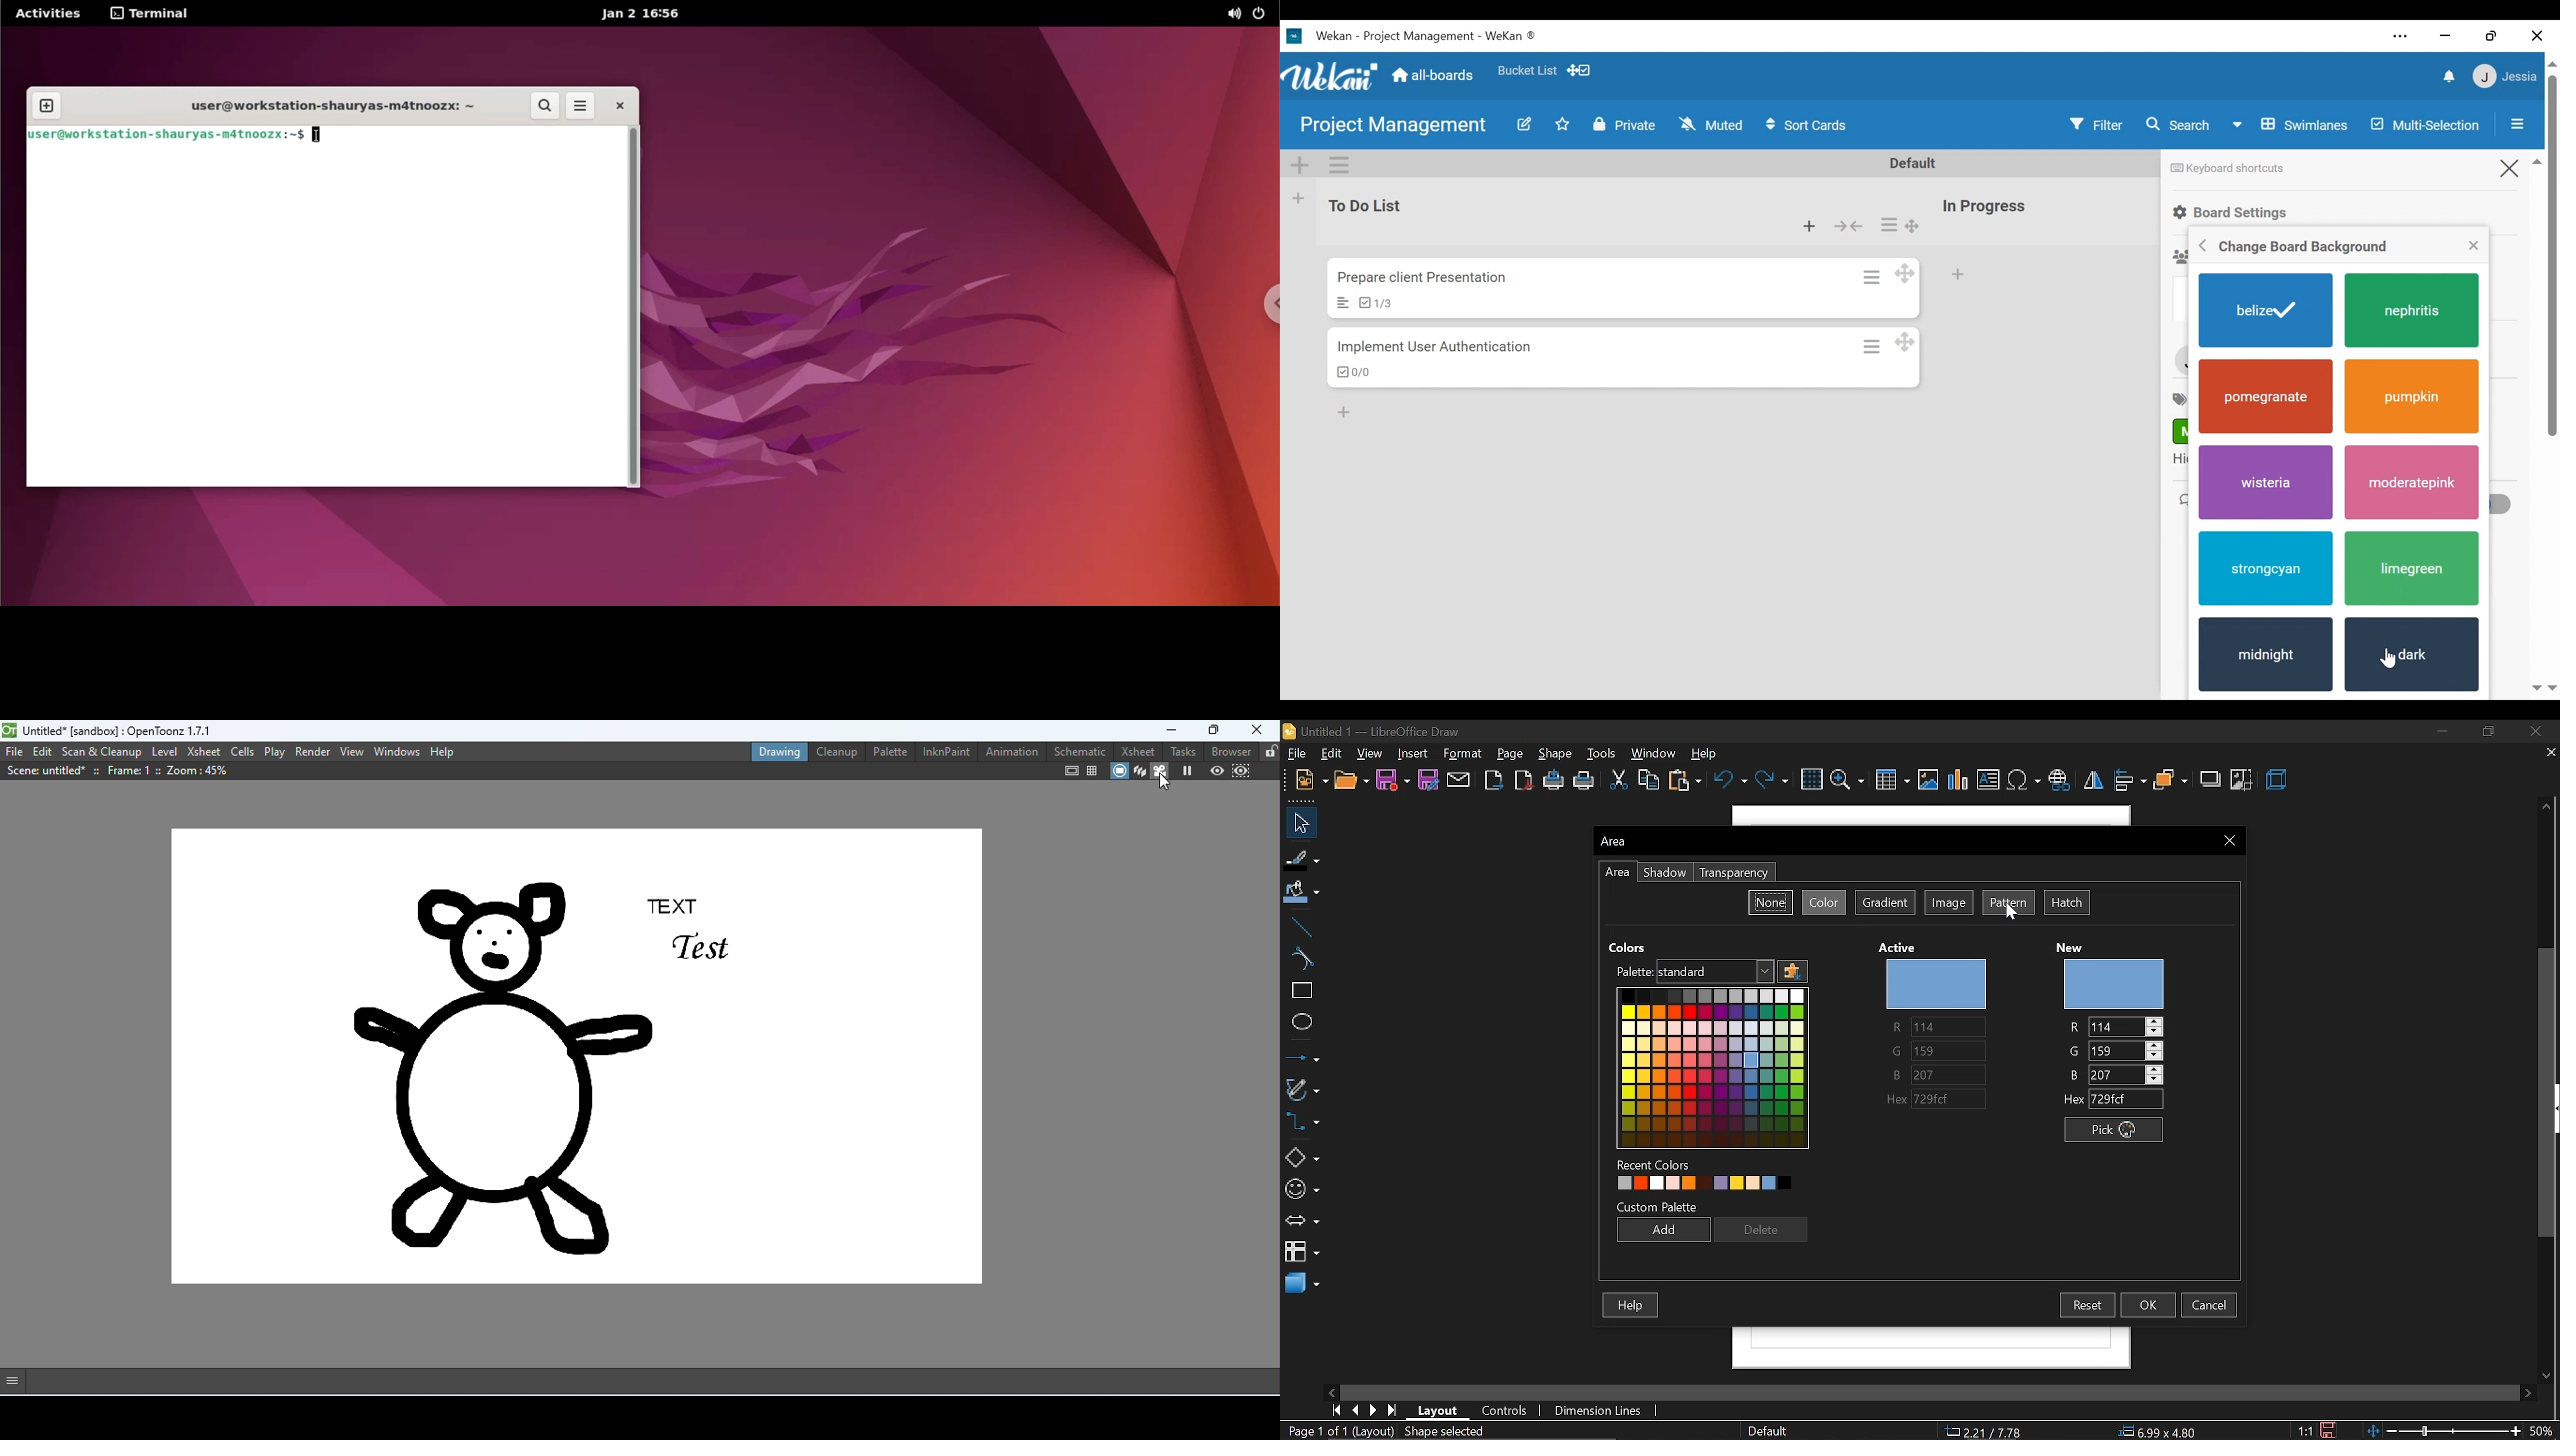 The height and width of the screenshot is (1456, 2576). I want to click on gradient, so click(1885, 904).